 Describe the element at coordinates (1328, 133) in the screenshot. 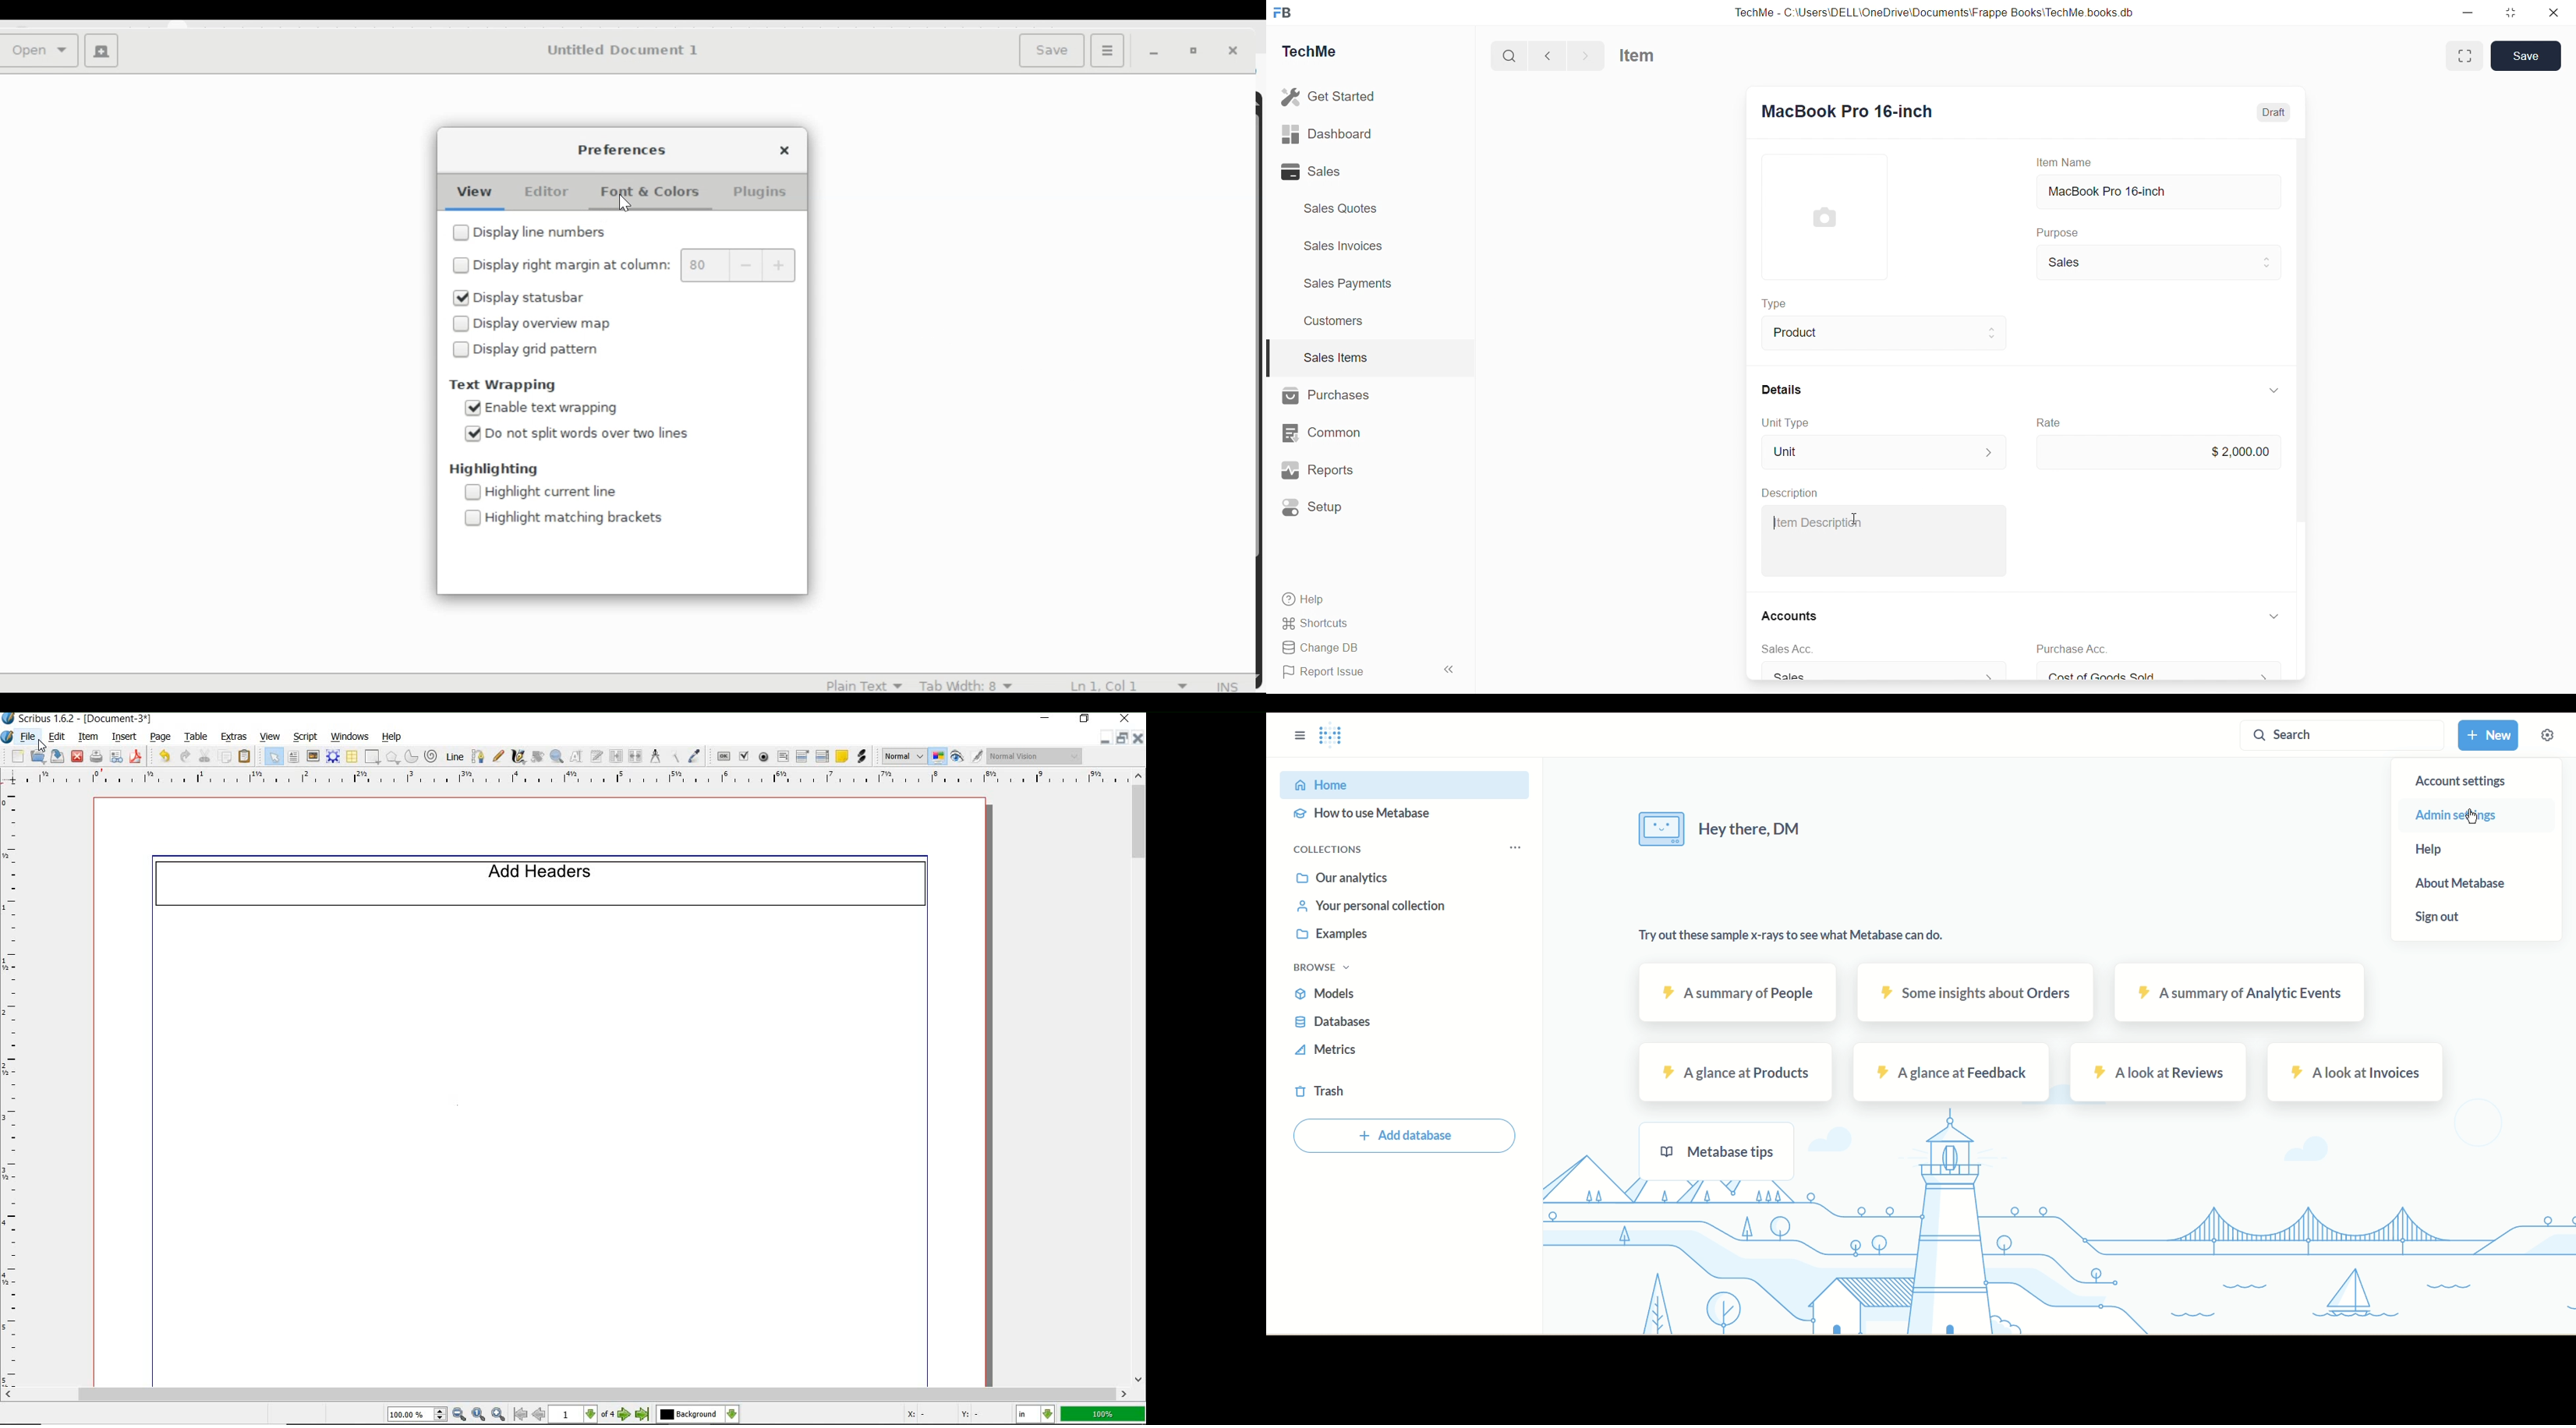

I see `Dashboard` at that location.